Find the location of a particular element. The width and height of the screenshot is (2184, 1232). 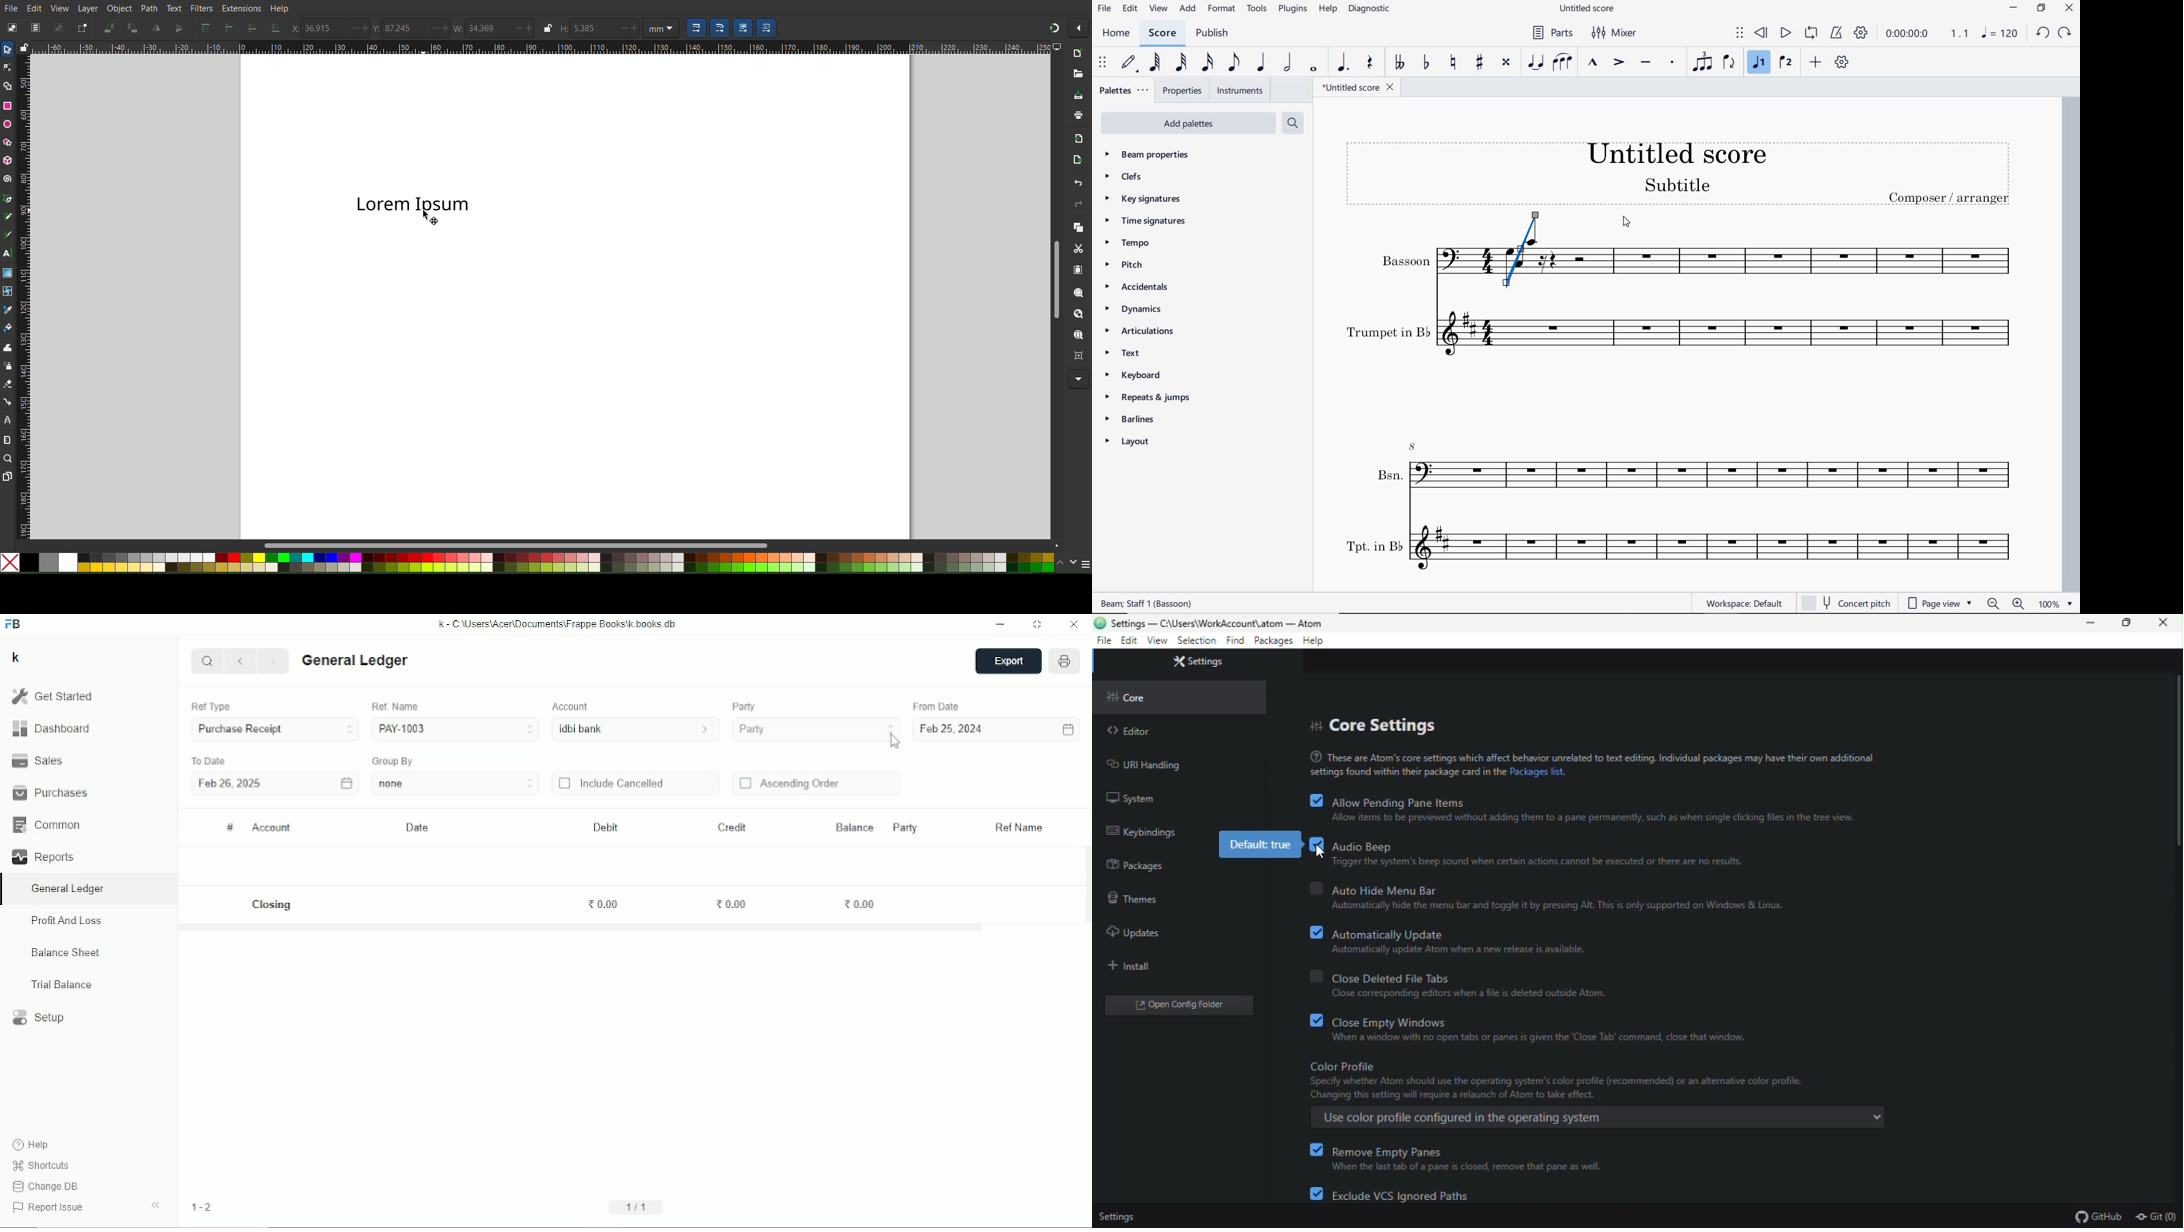

Balance is located at coordinates (854, 826).